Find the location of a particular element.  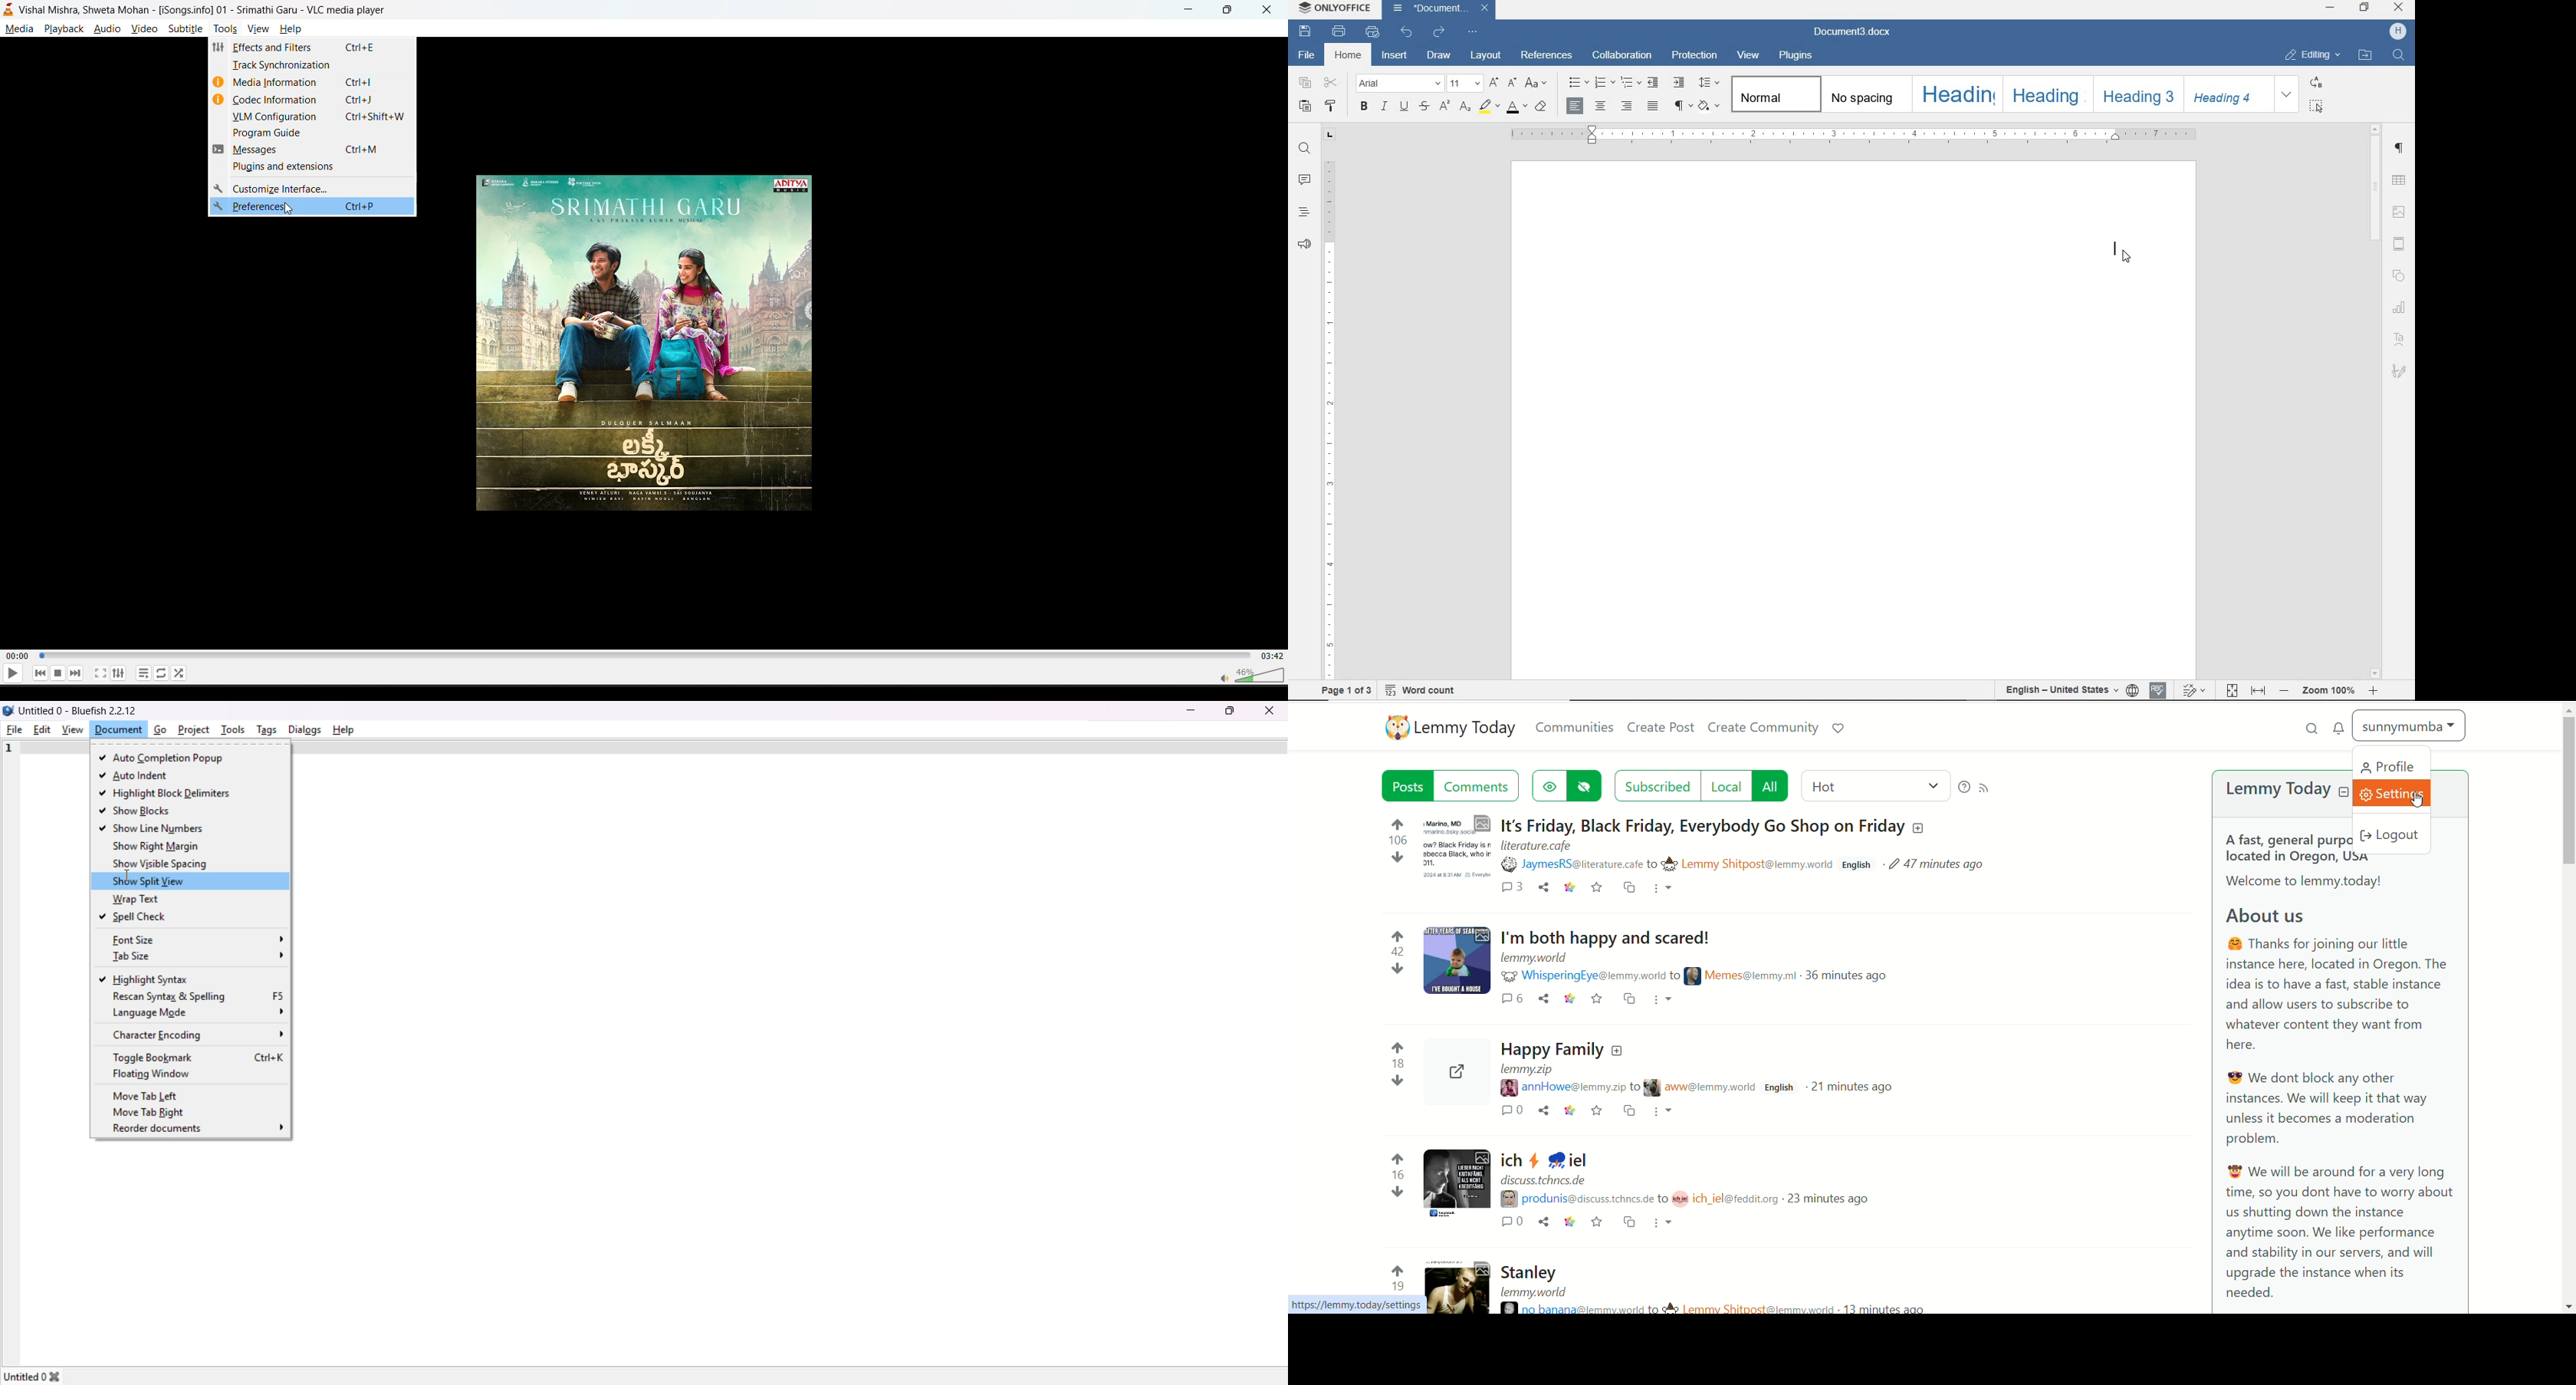

Text cursor is located at coordinates (2118, 245).